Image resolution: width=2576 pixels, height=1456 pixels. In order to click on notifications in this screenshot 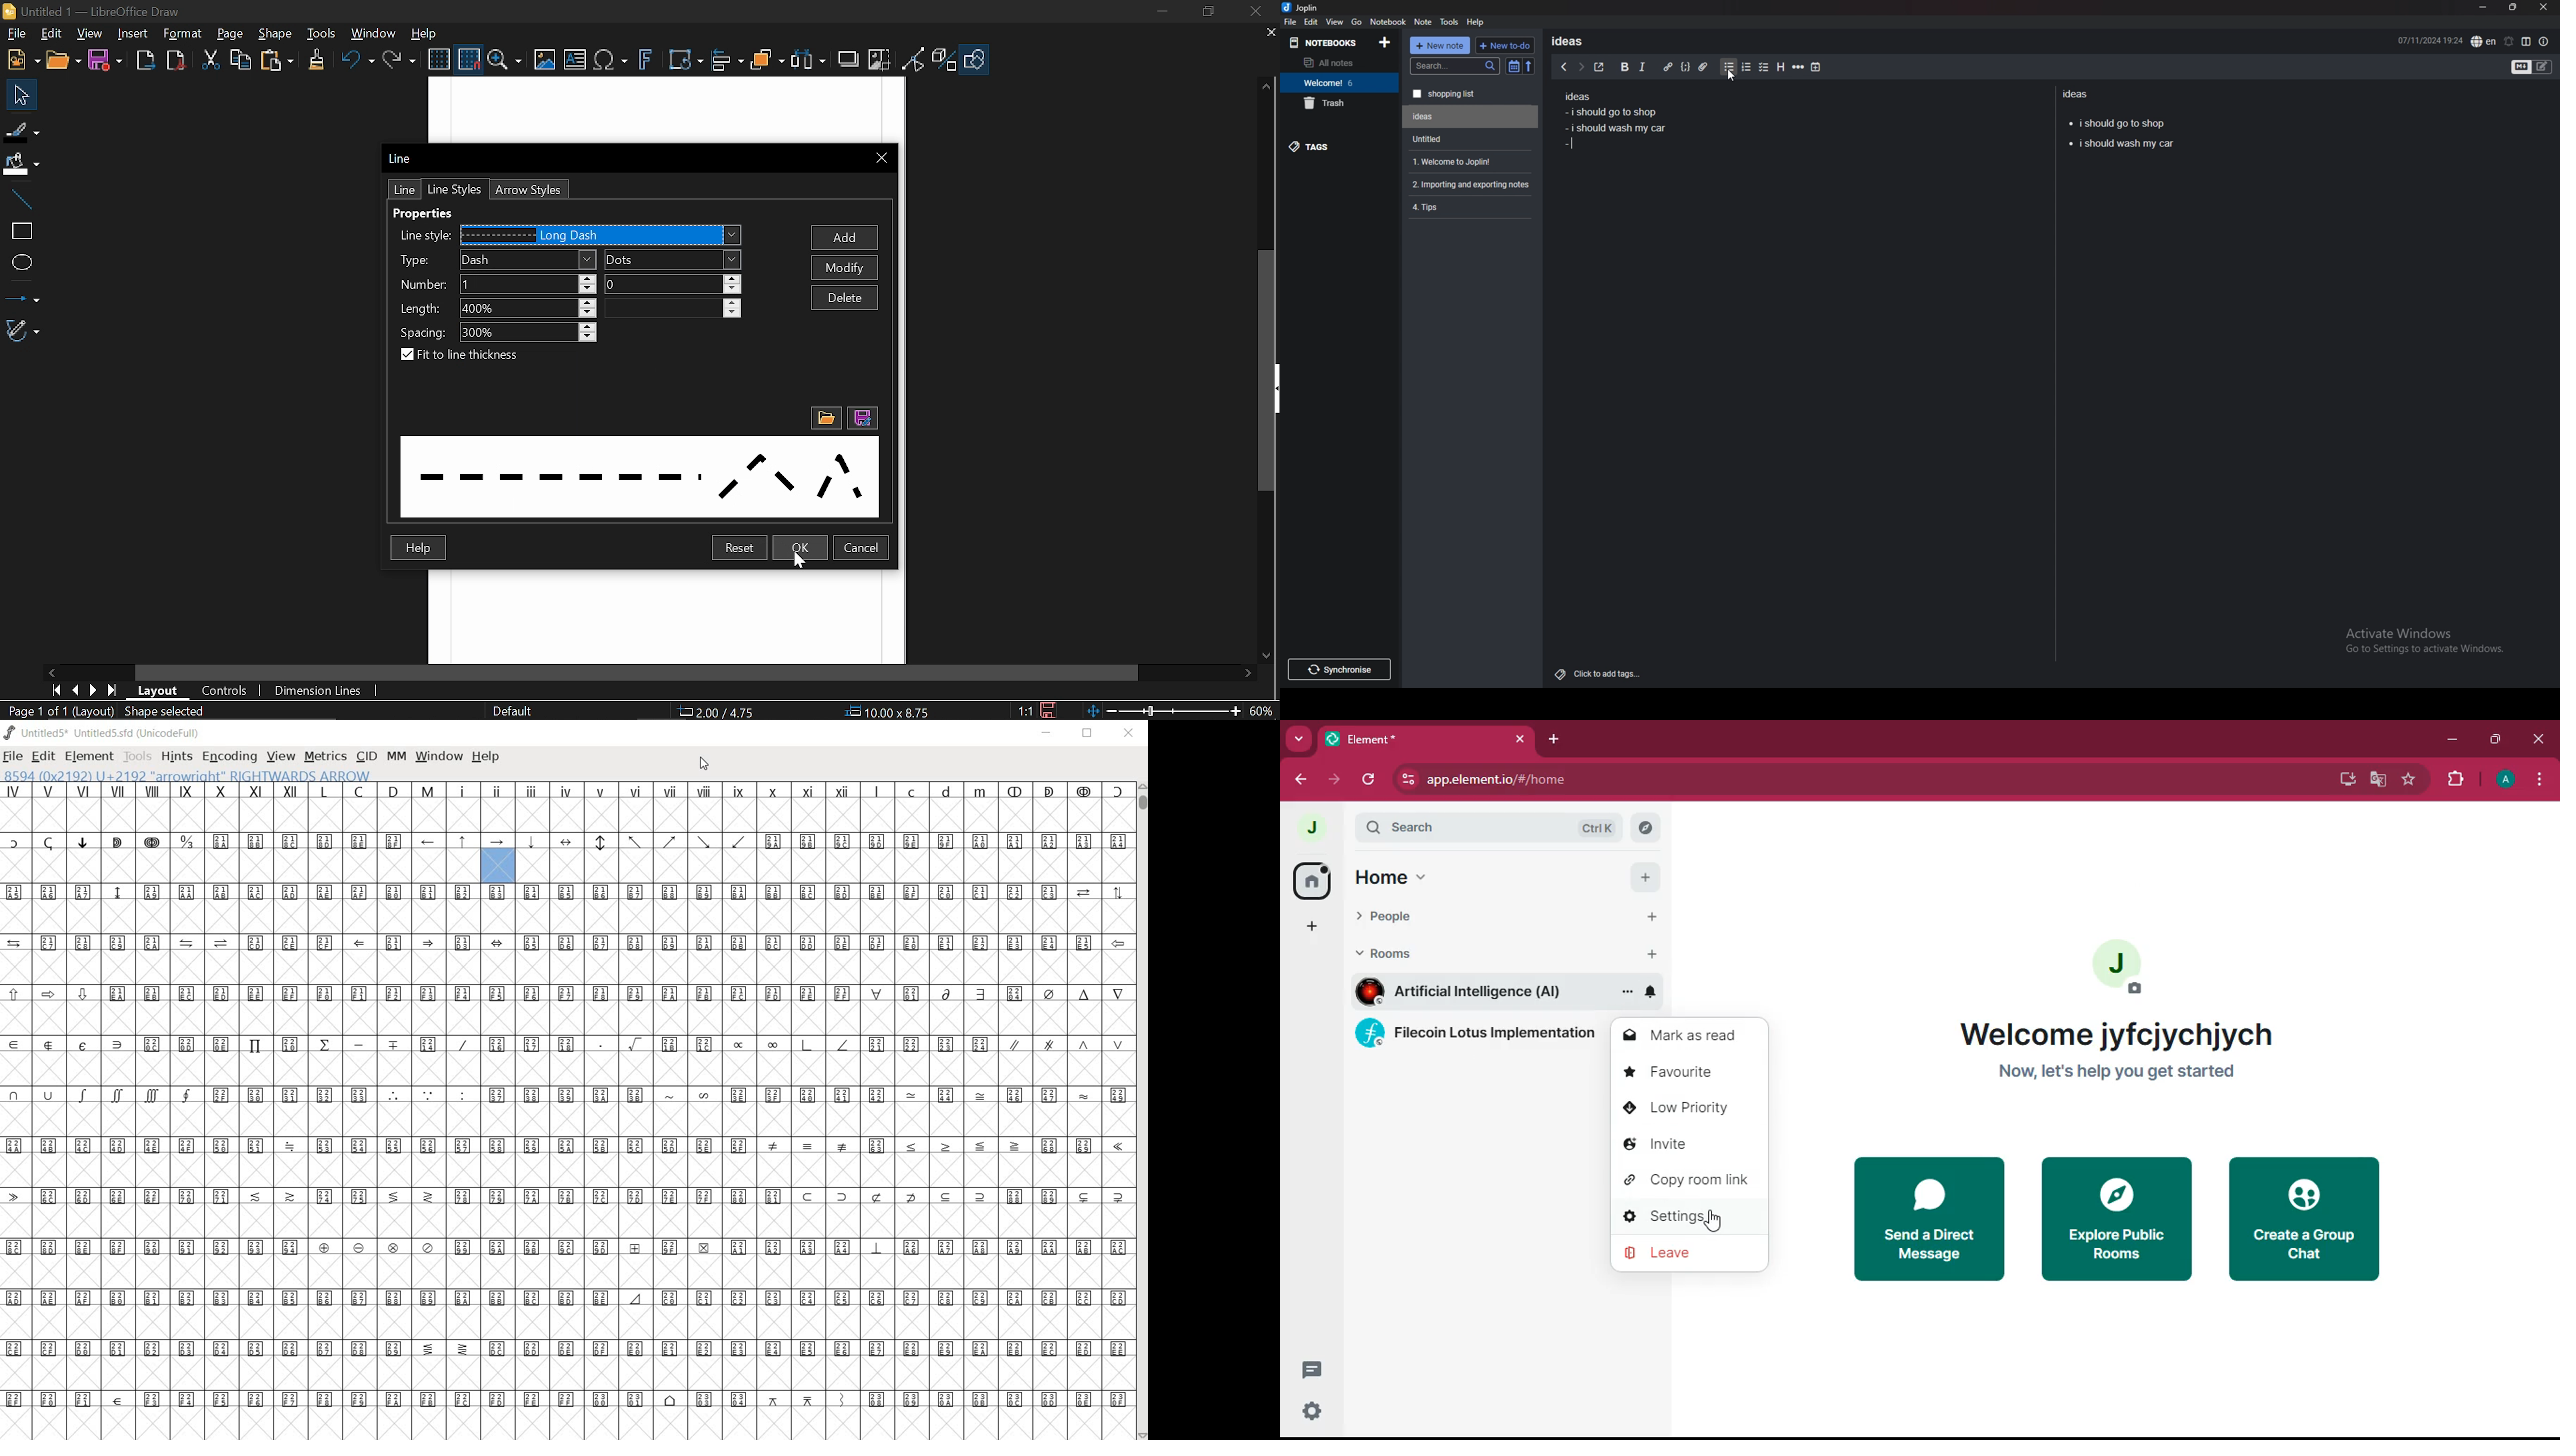, I will do `click(1657, 992)`.